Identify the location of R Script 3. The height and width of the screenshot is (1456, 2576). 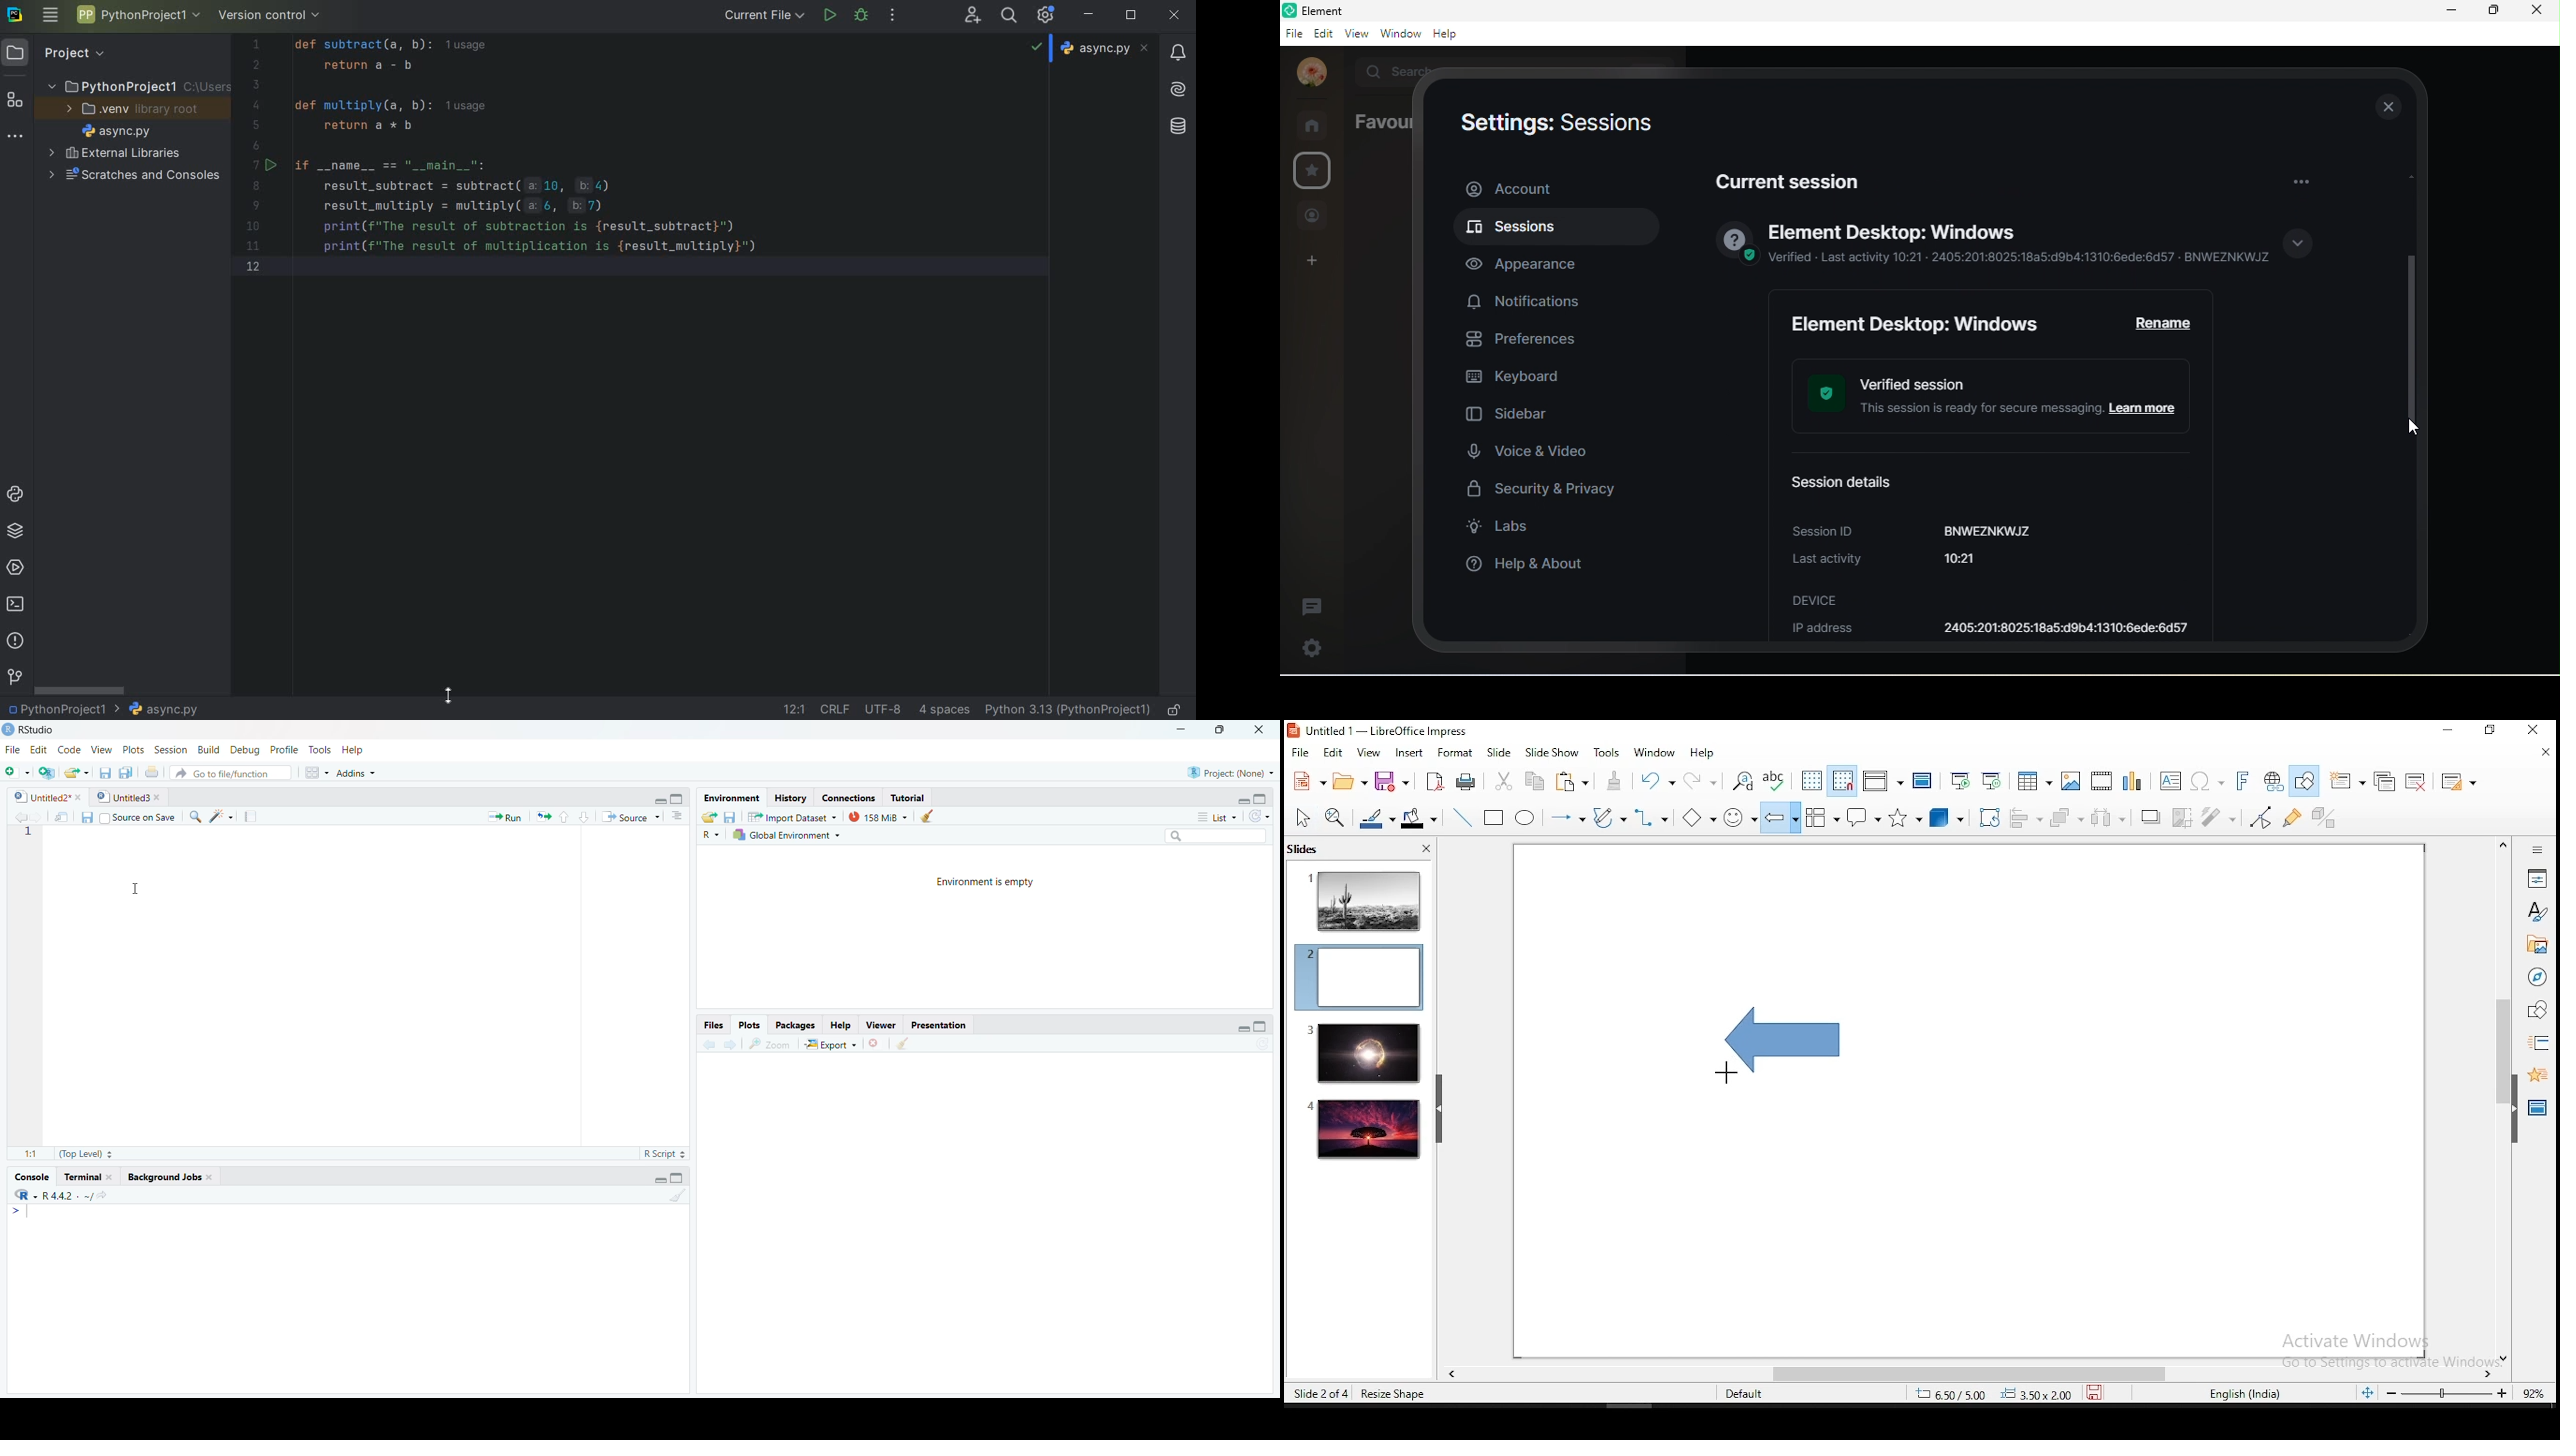
(667, 1153).